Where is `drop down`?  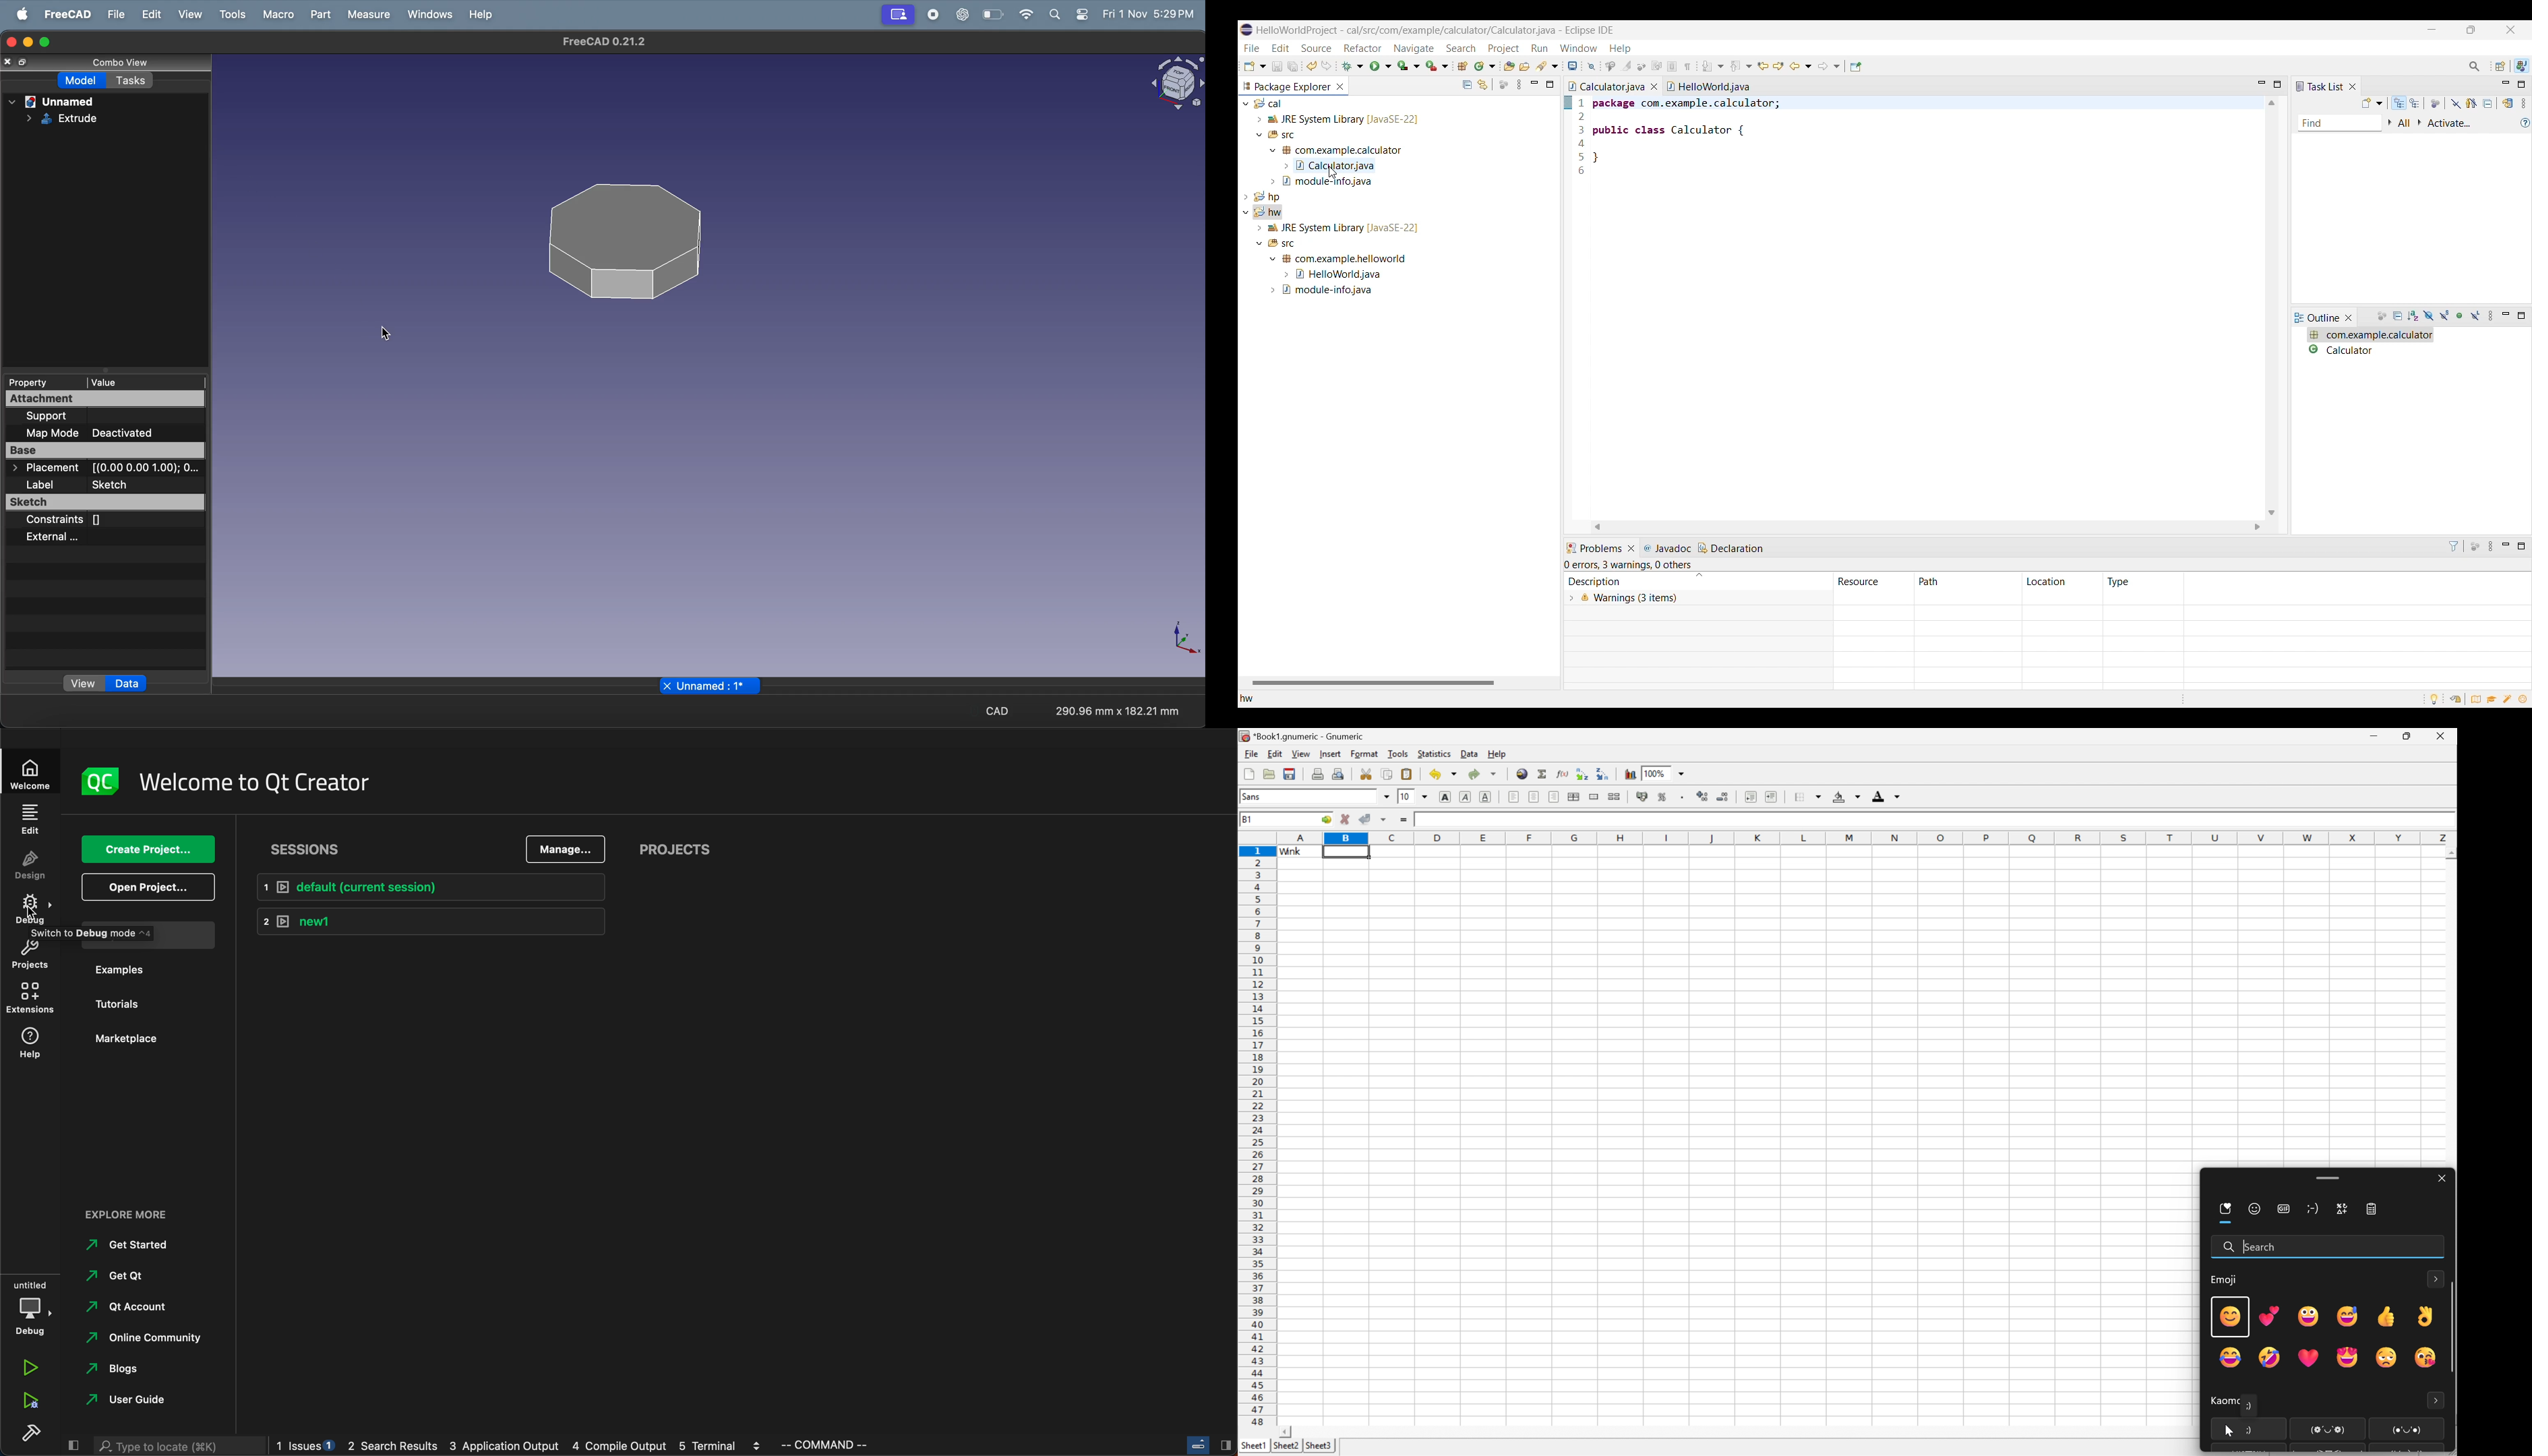 drop down is located at coordinates (1424, 796).